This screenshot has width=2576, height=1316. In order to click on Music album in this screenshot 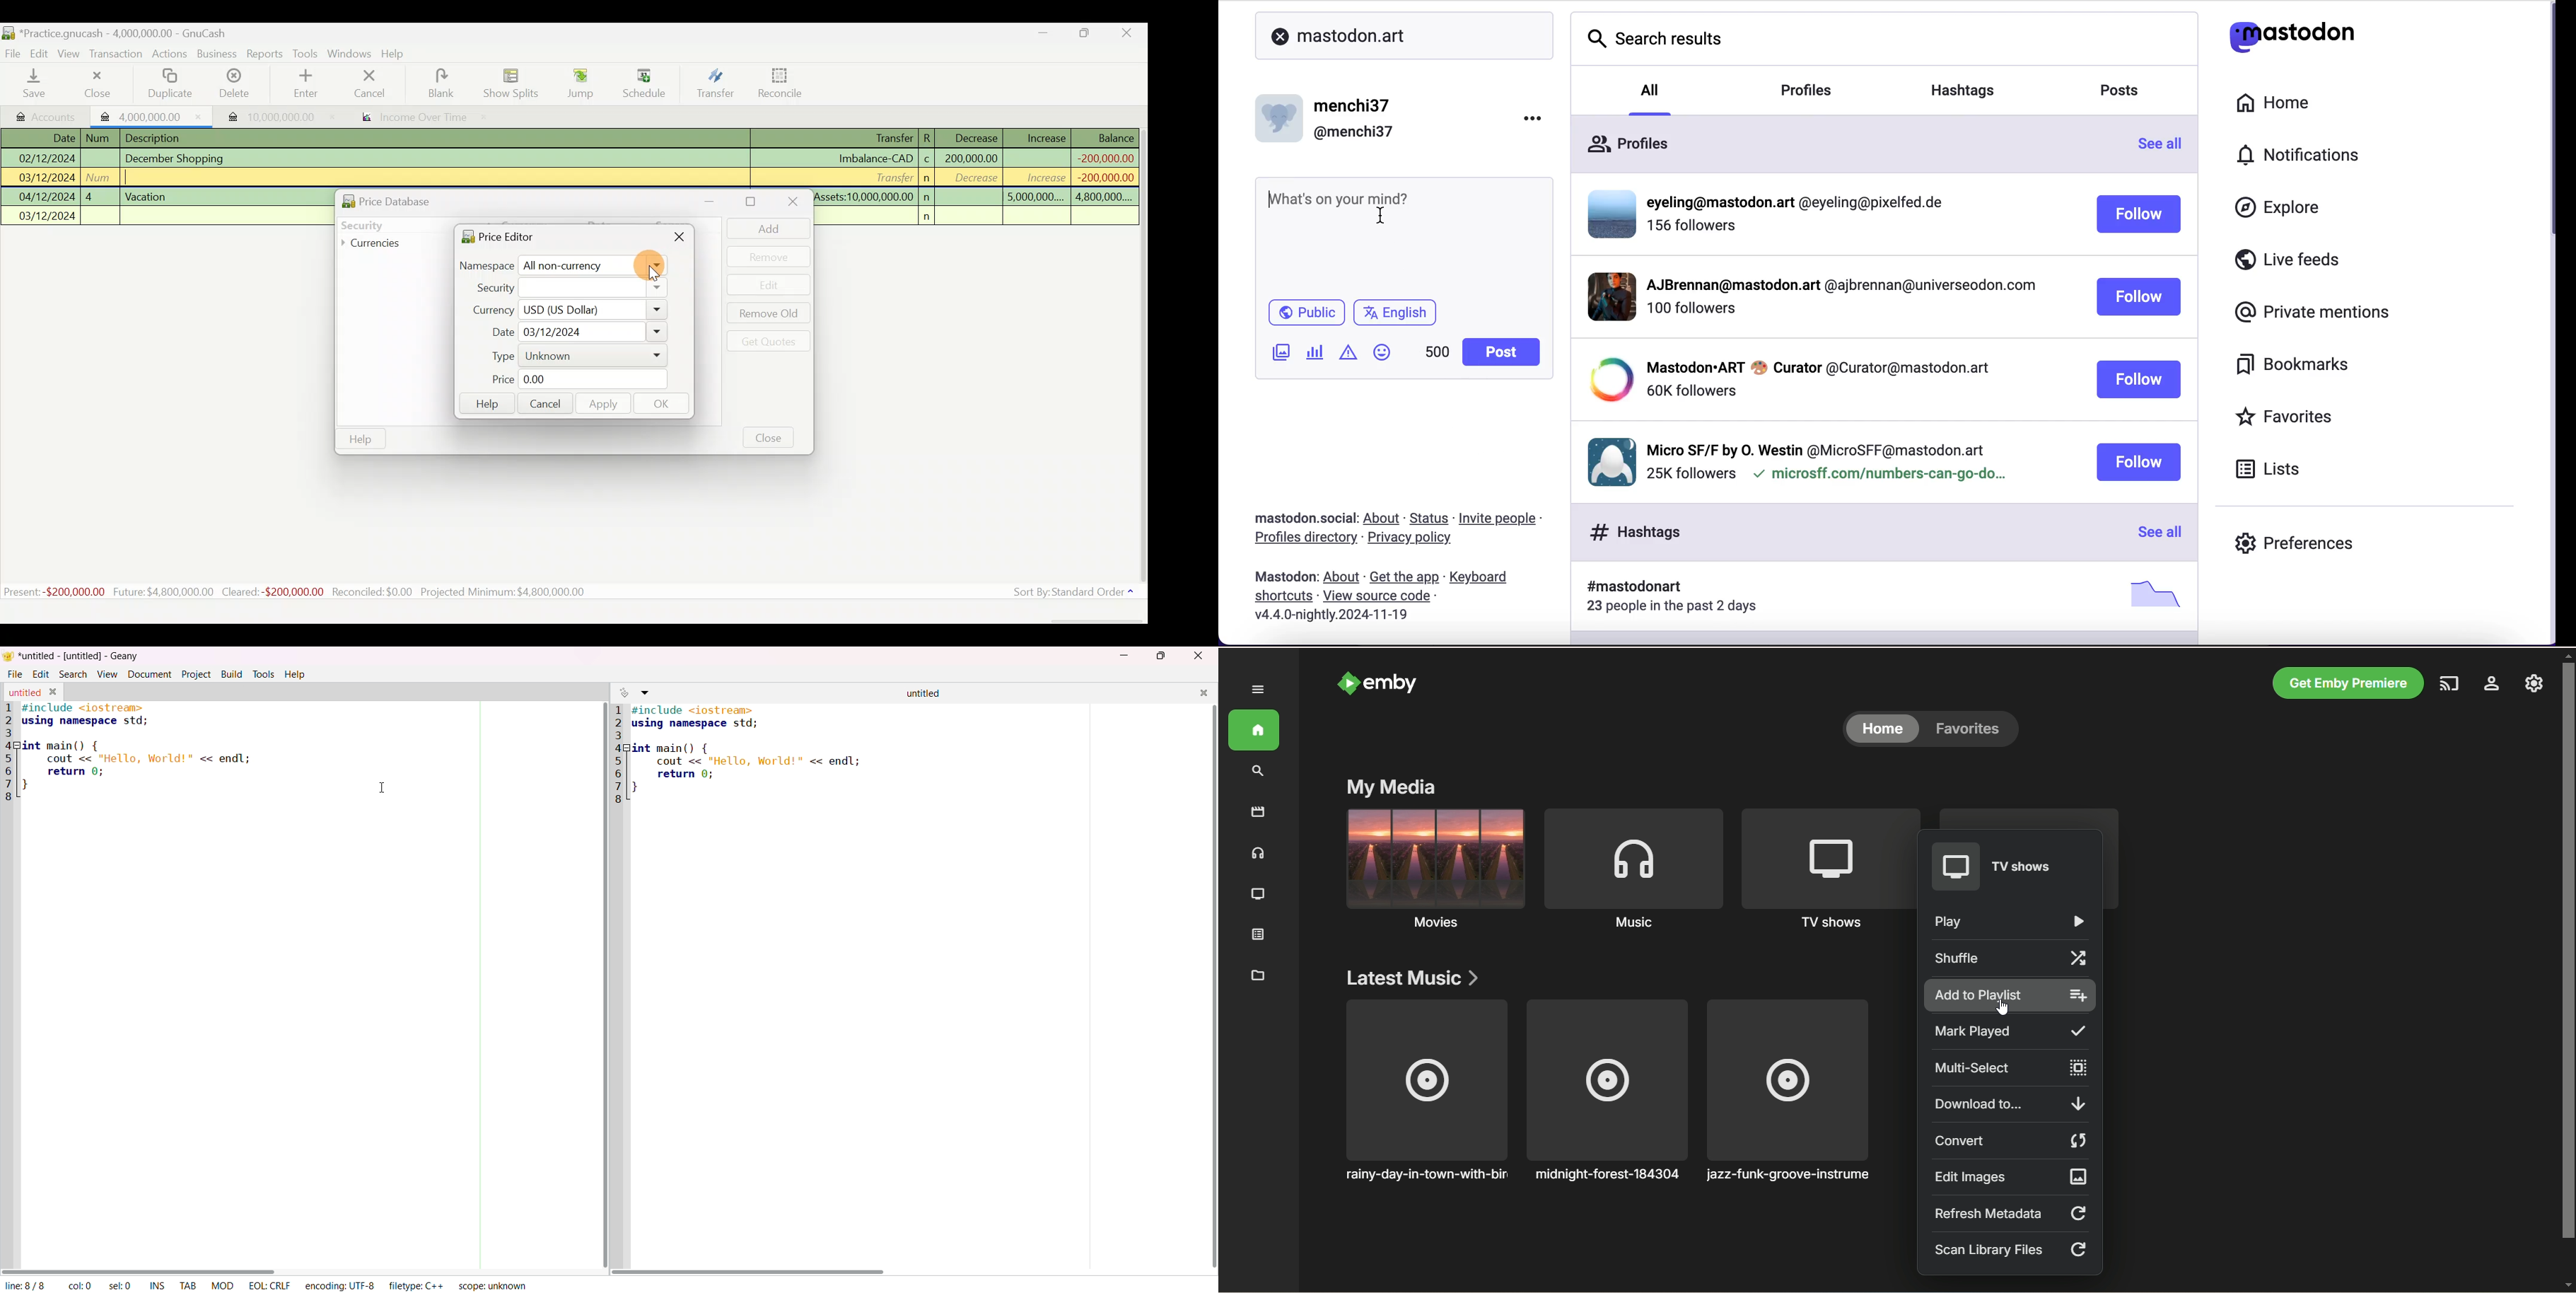, I will do `click(1425, 1091)`.